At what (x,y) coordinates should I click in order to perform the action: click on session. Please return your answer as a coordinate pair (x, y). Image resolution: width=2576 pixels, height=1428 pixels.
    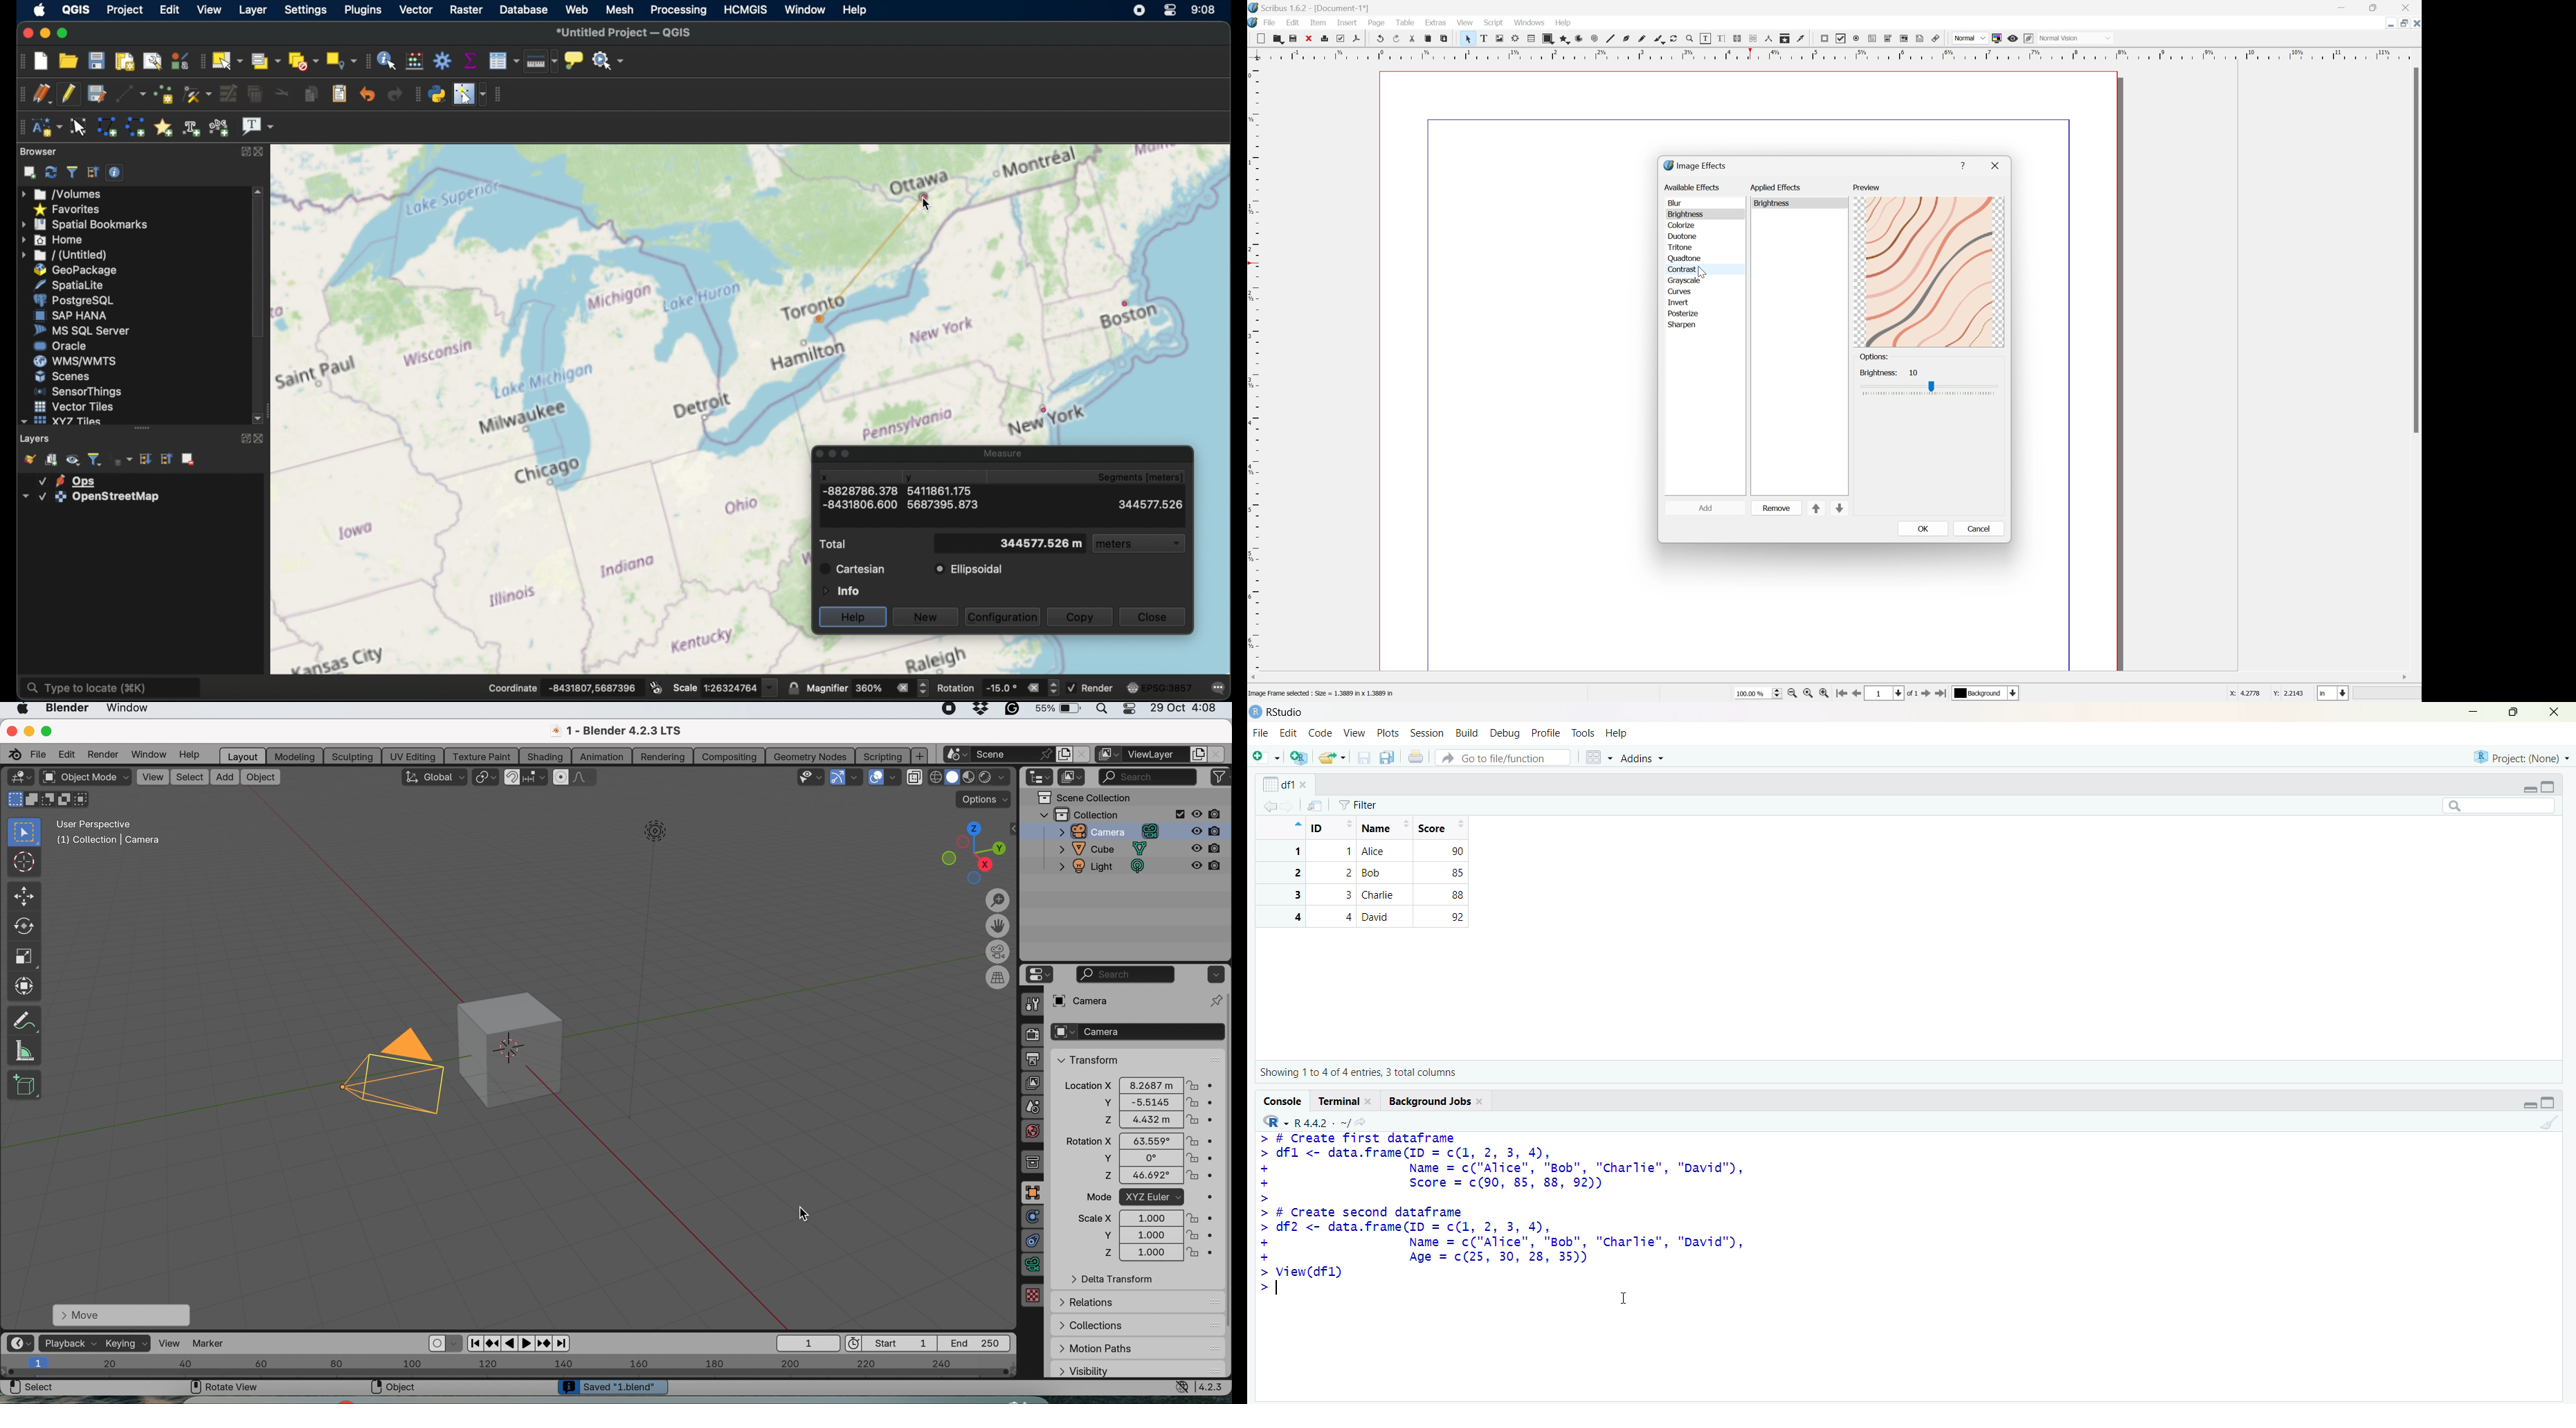
    Looking at the image, I should click on (1430, 733).